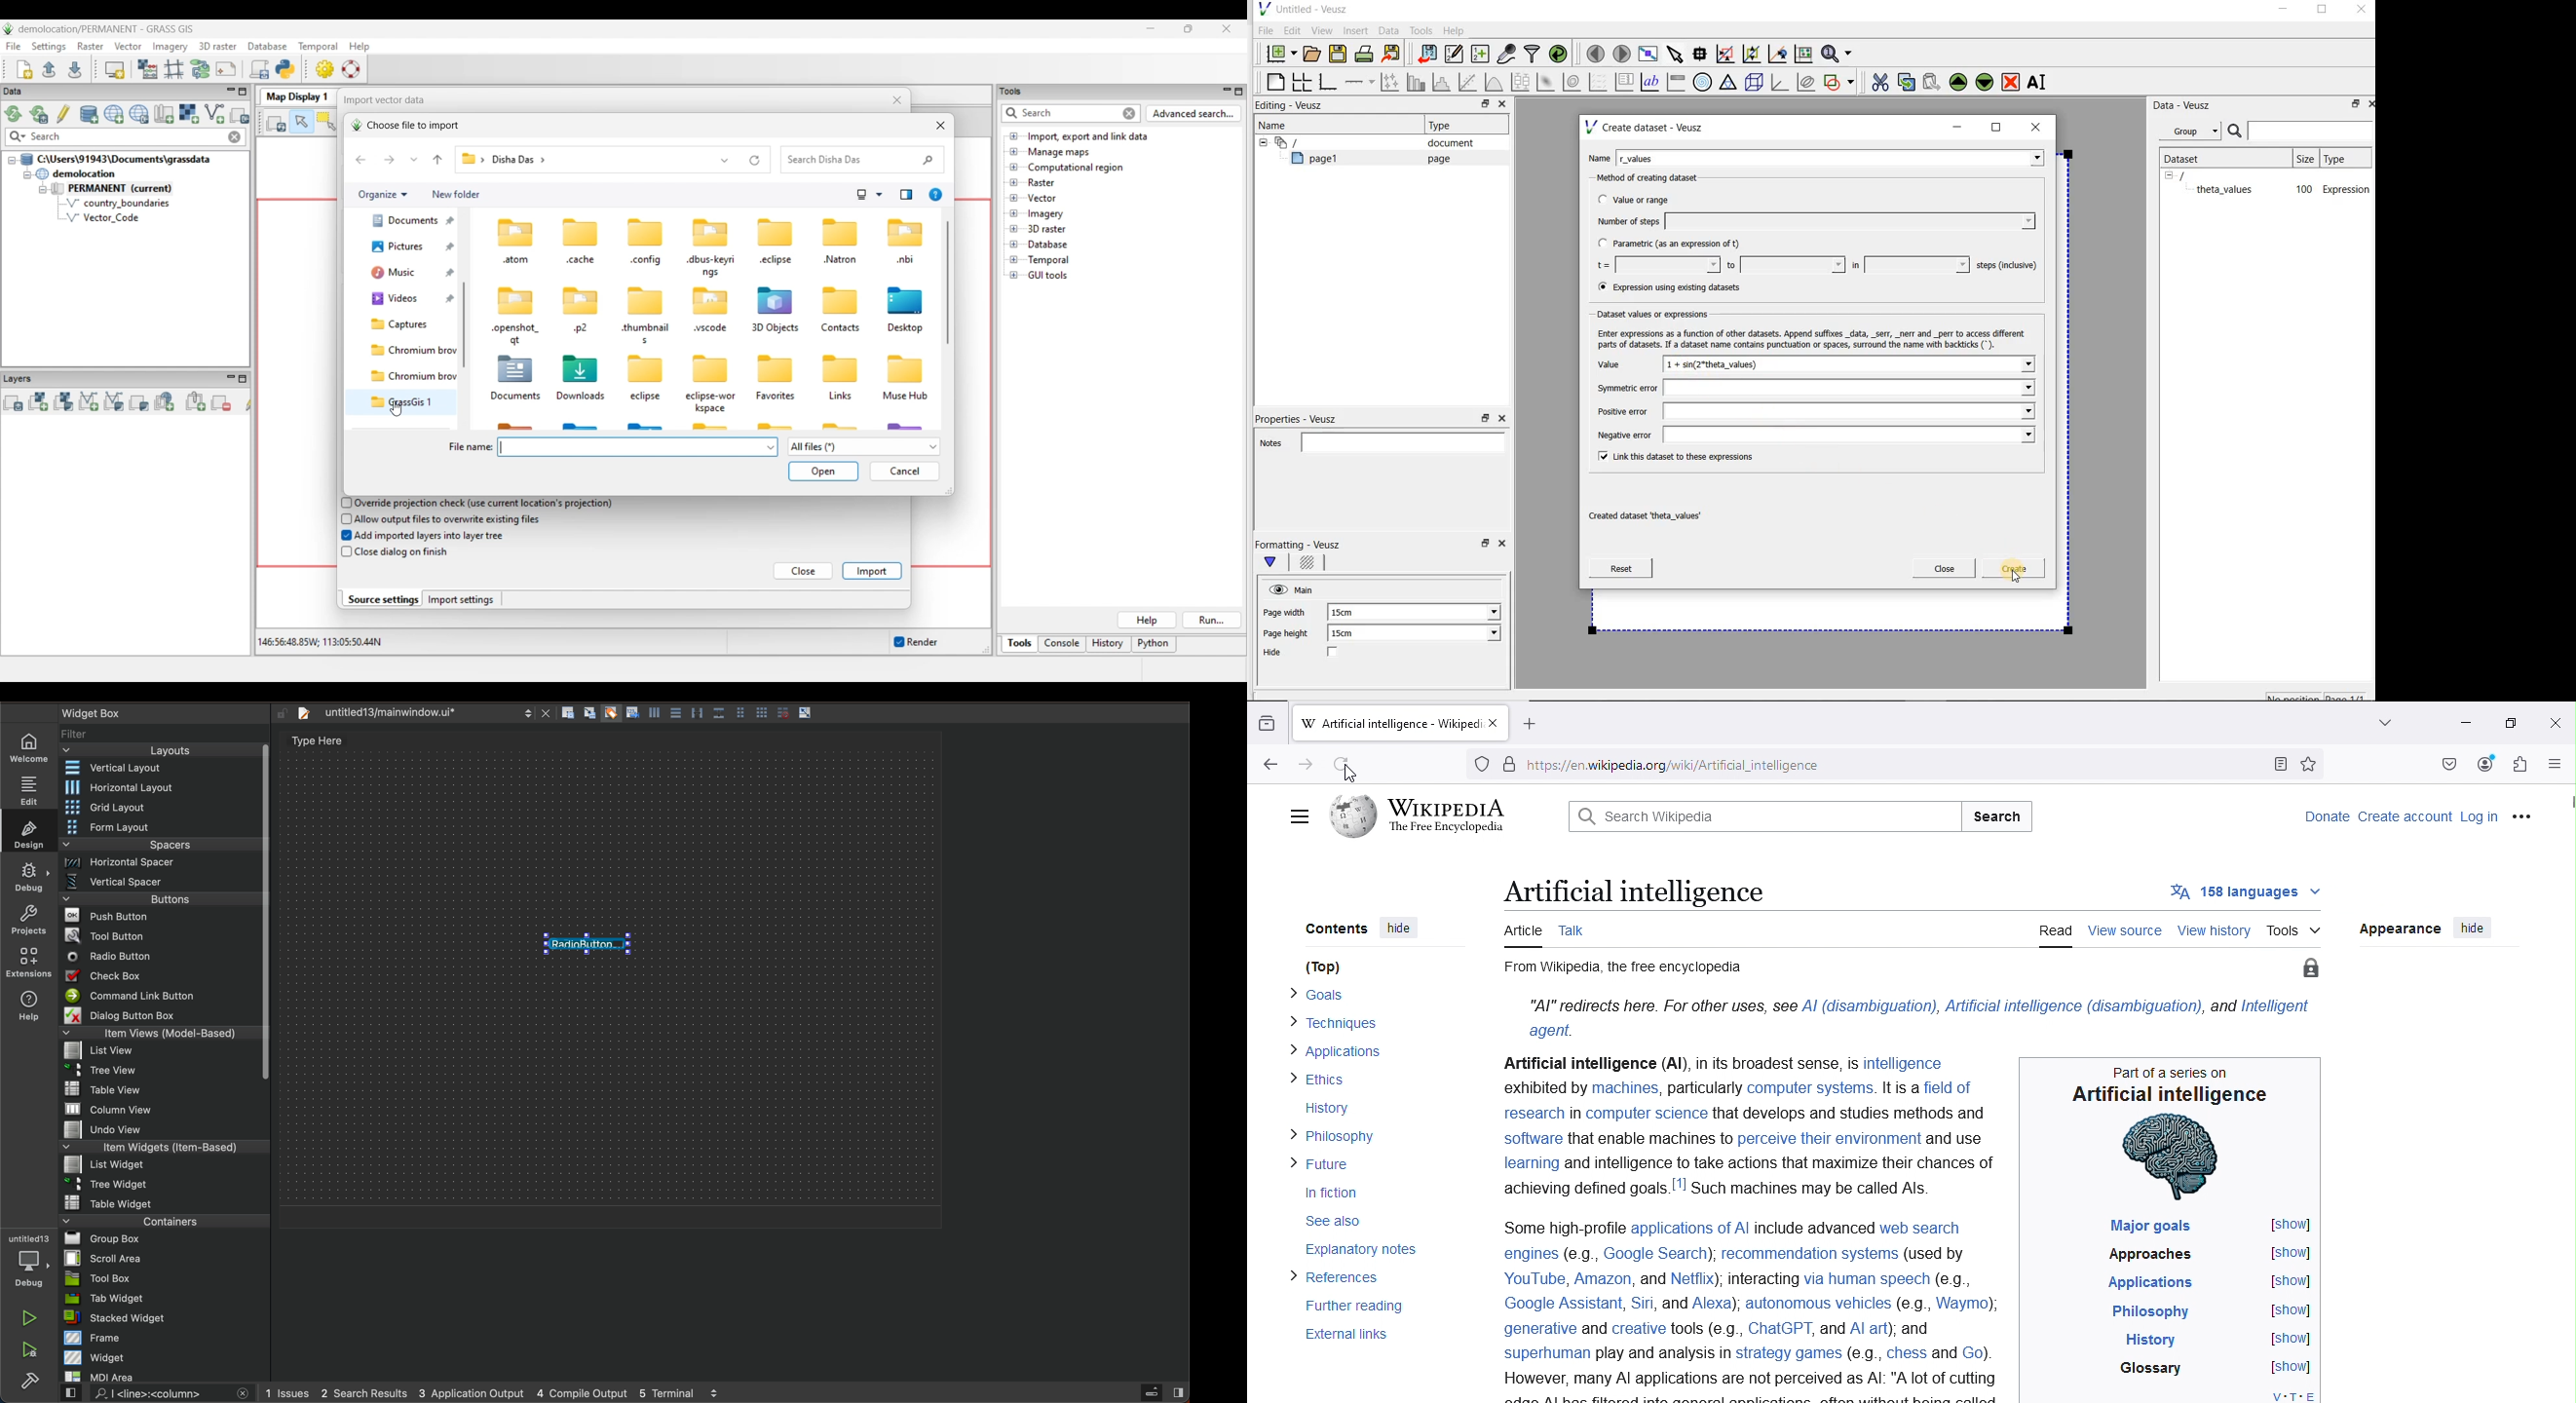 Image resolution: width=2576 pixels, height=1428 pixels. Describe the element at coordinates (1547, 83) in the screenshot. I see `plot a 2d dataset as an image` at that location.